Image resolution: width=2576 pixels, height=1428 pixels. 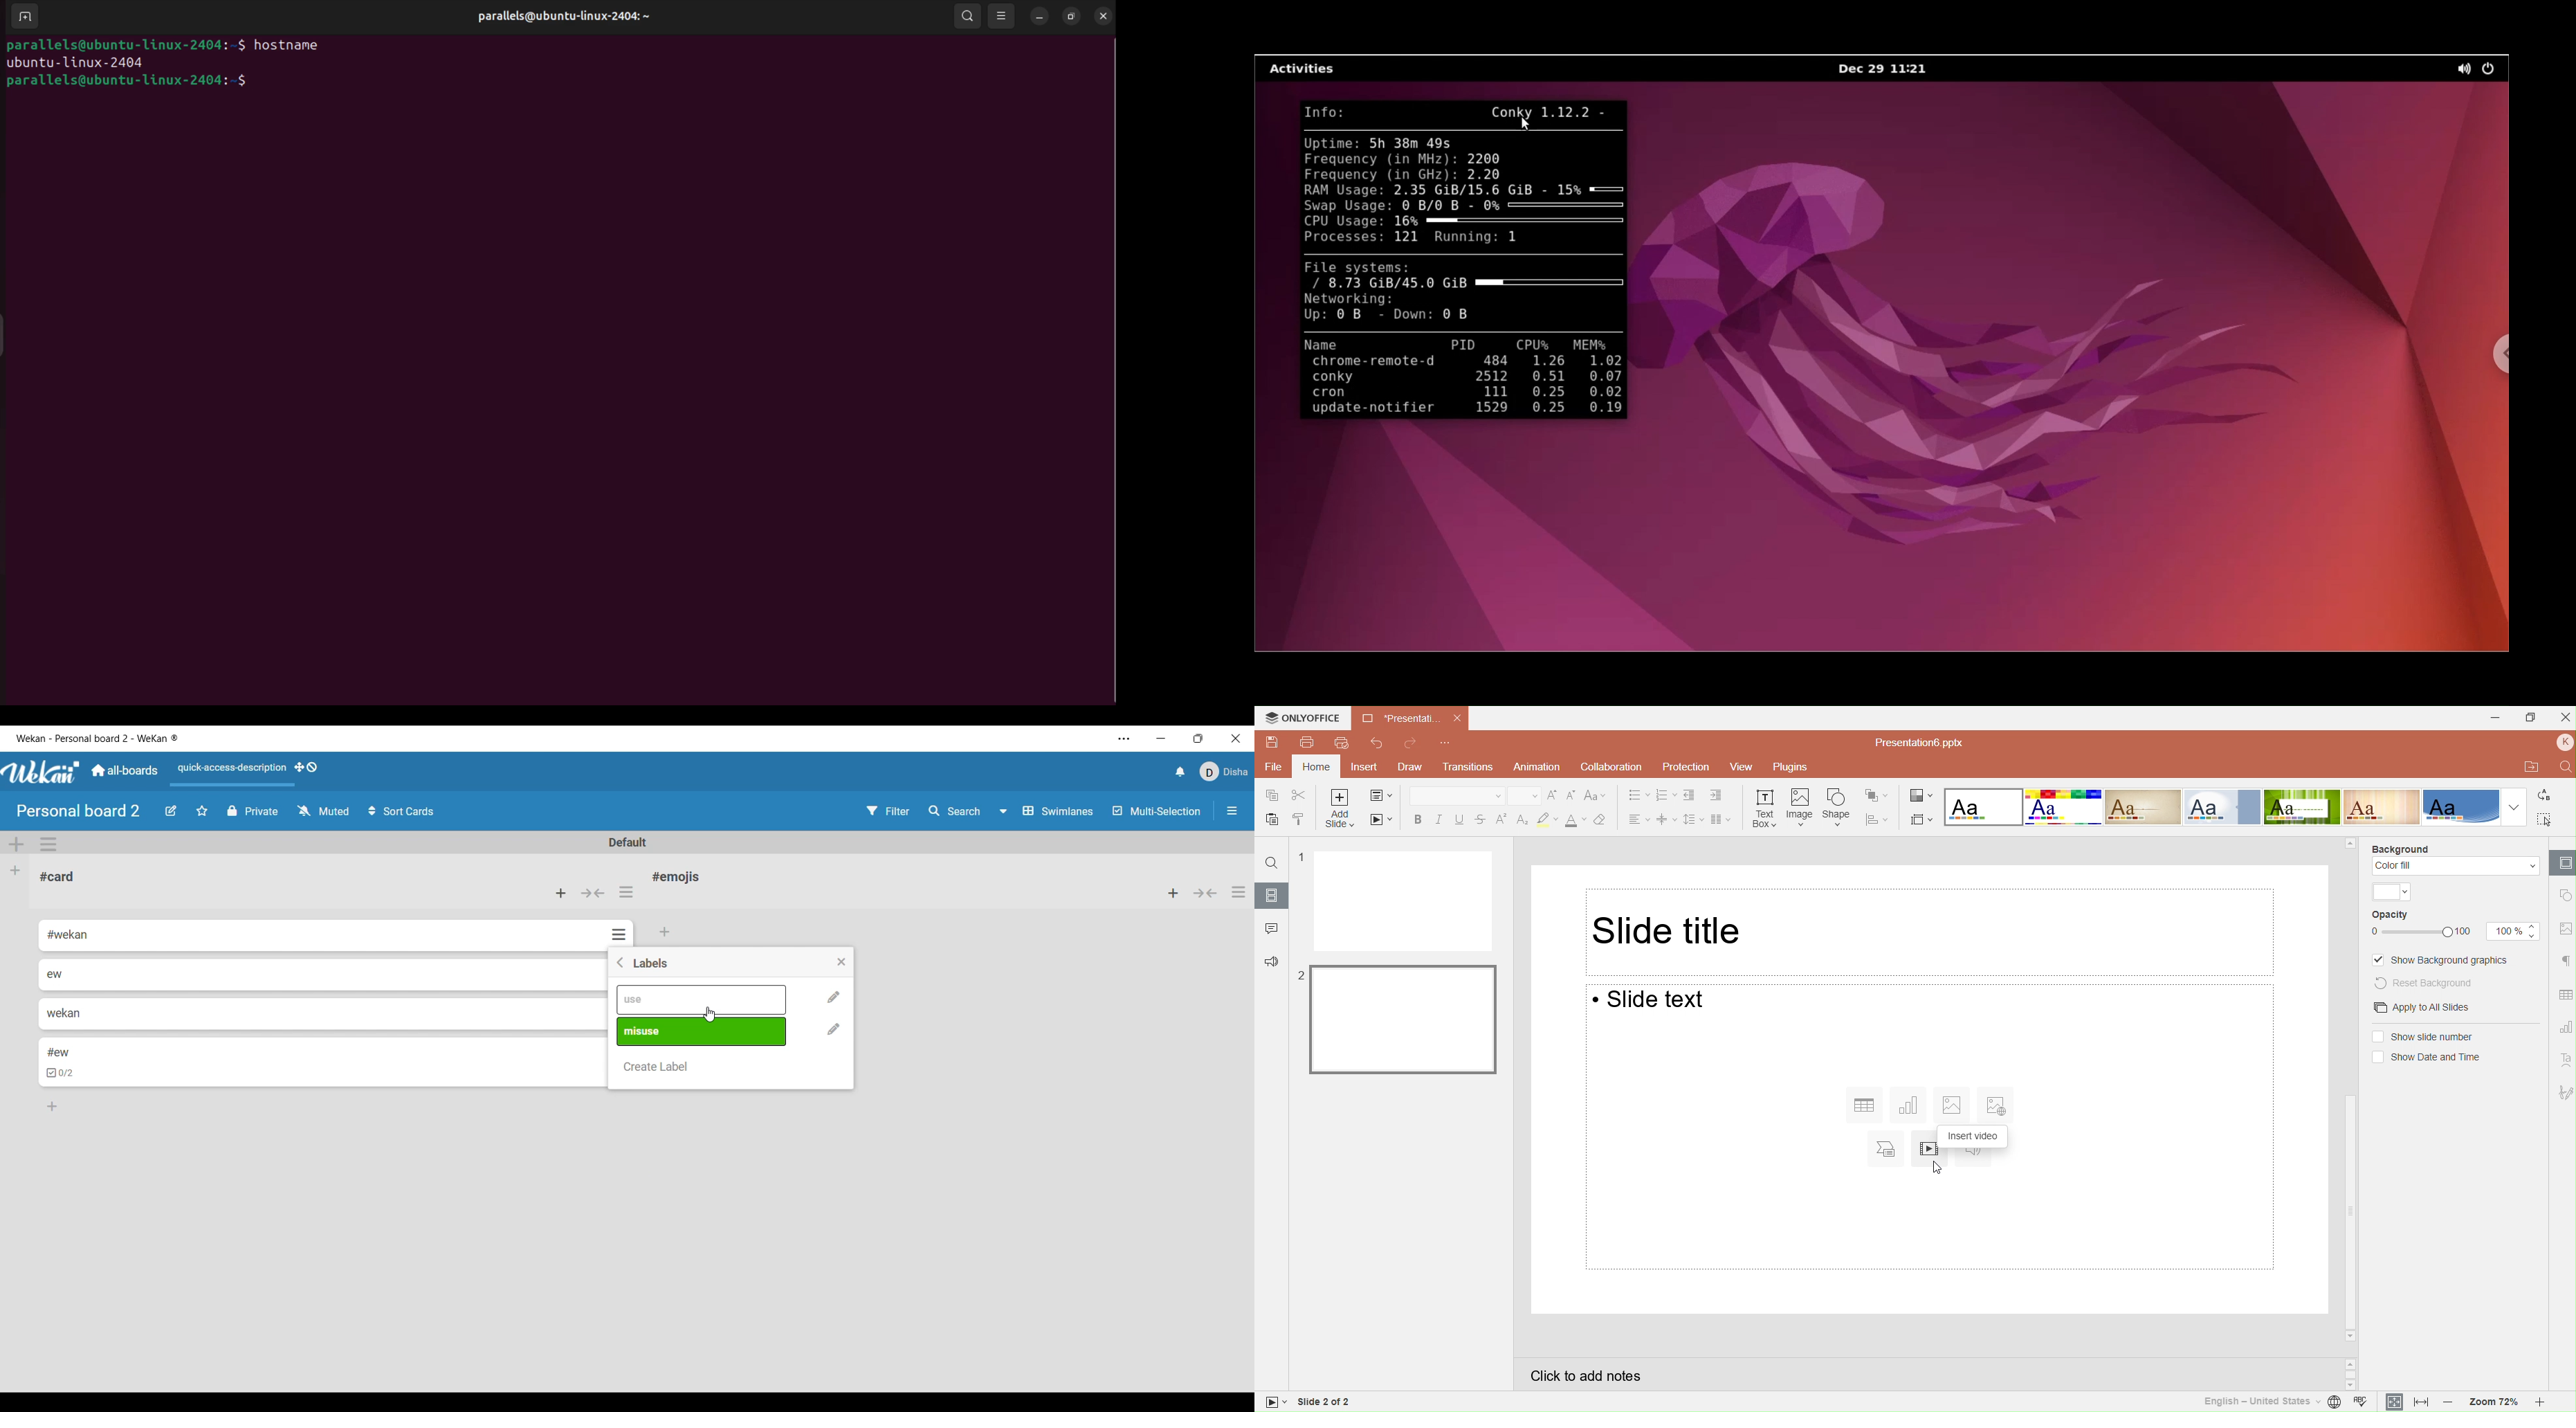 I want to click on Slide 2, so click(x=1404, y=1020).